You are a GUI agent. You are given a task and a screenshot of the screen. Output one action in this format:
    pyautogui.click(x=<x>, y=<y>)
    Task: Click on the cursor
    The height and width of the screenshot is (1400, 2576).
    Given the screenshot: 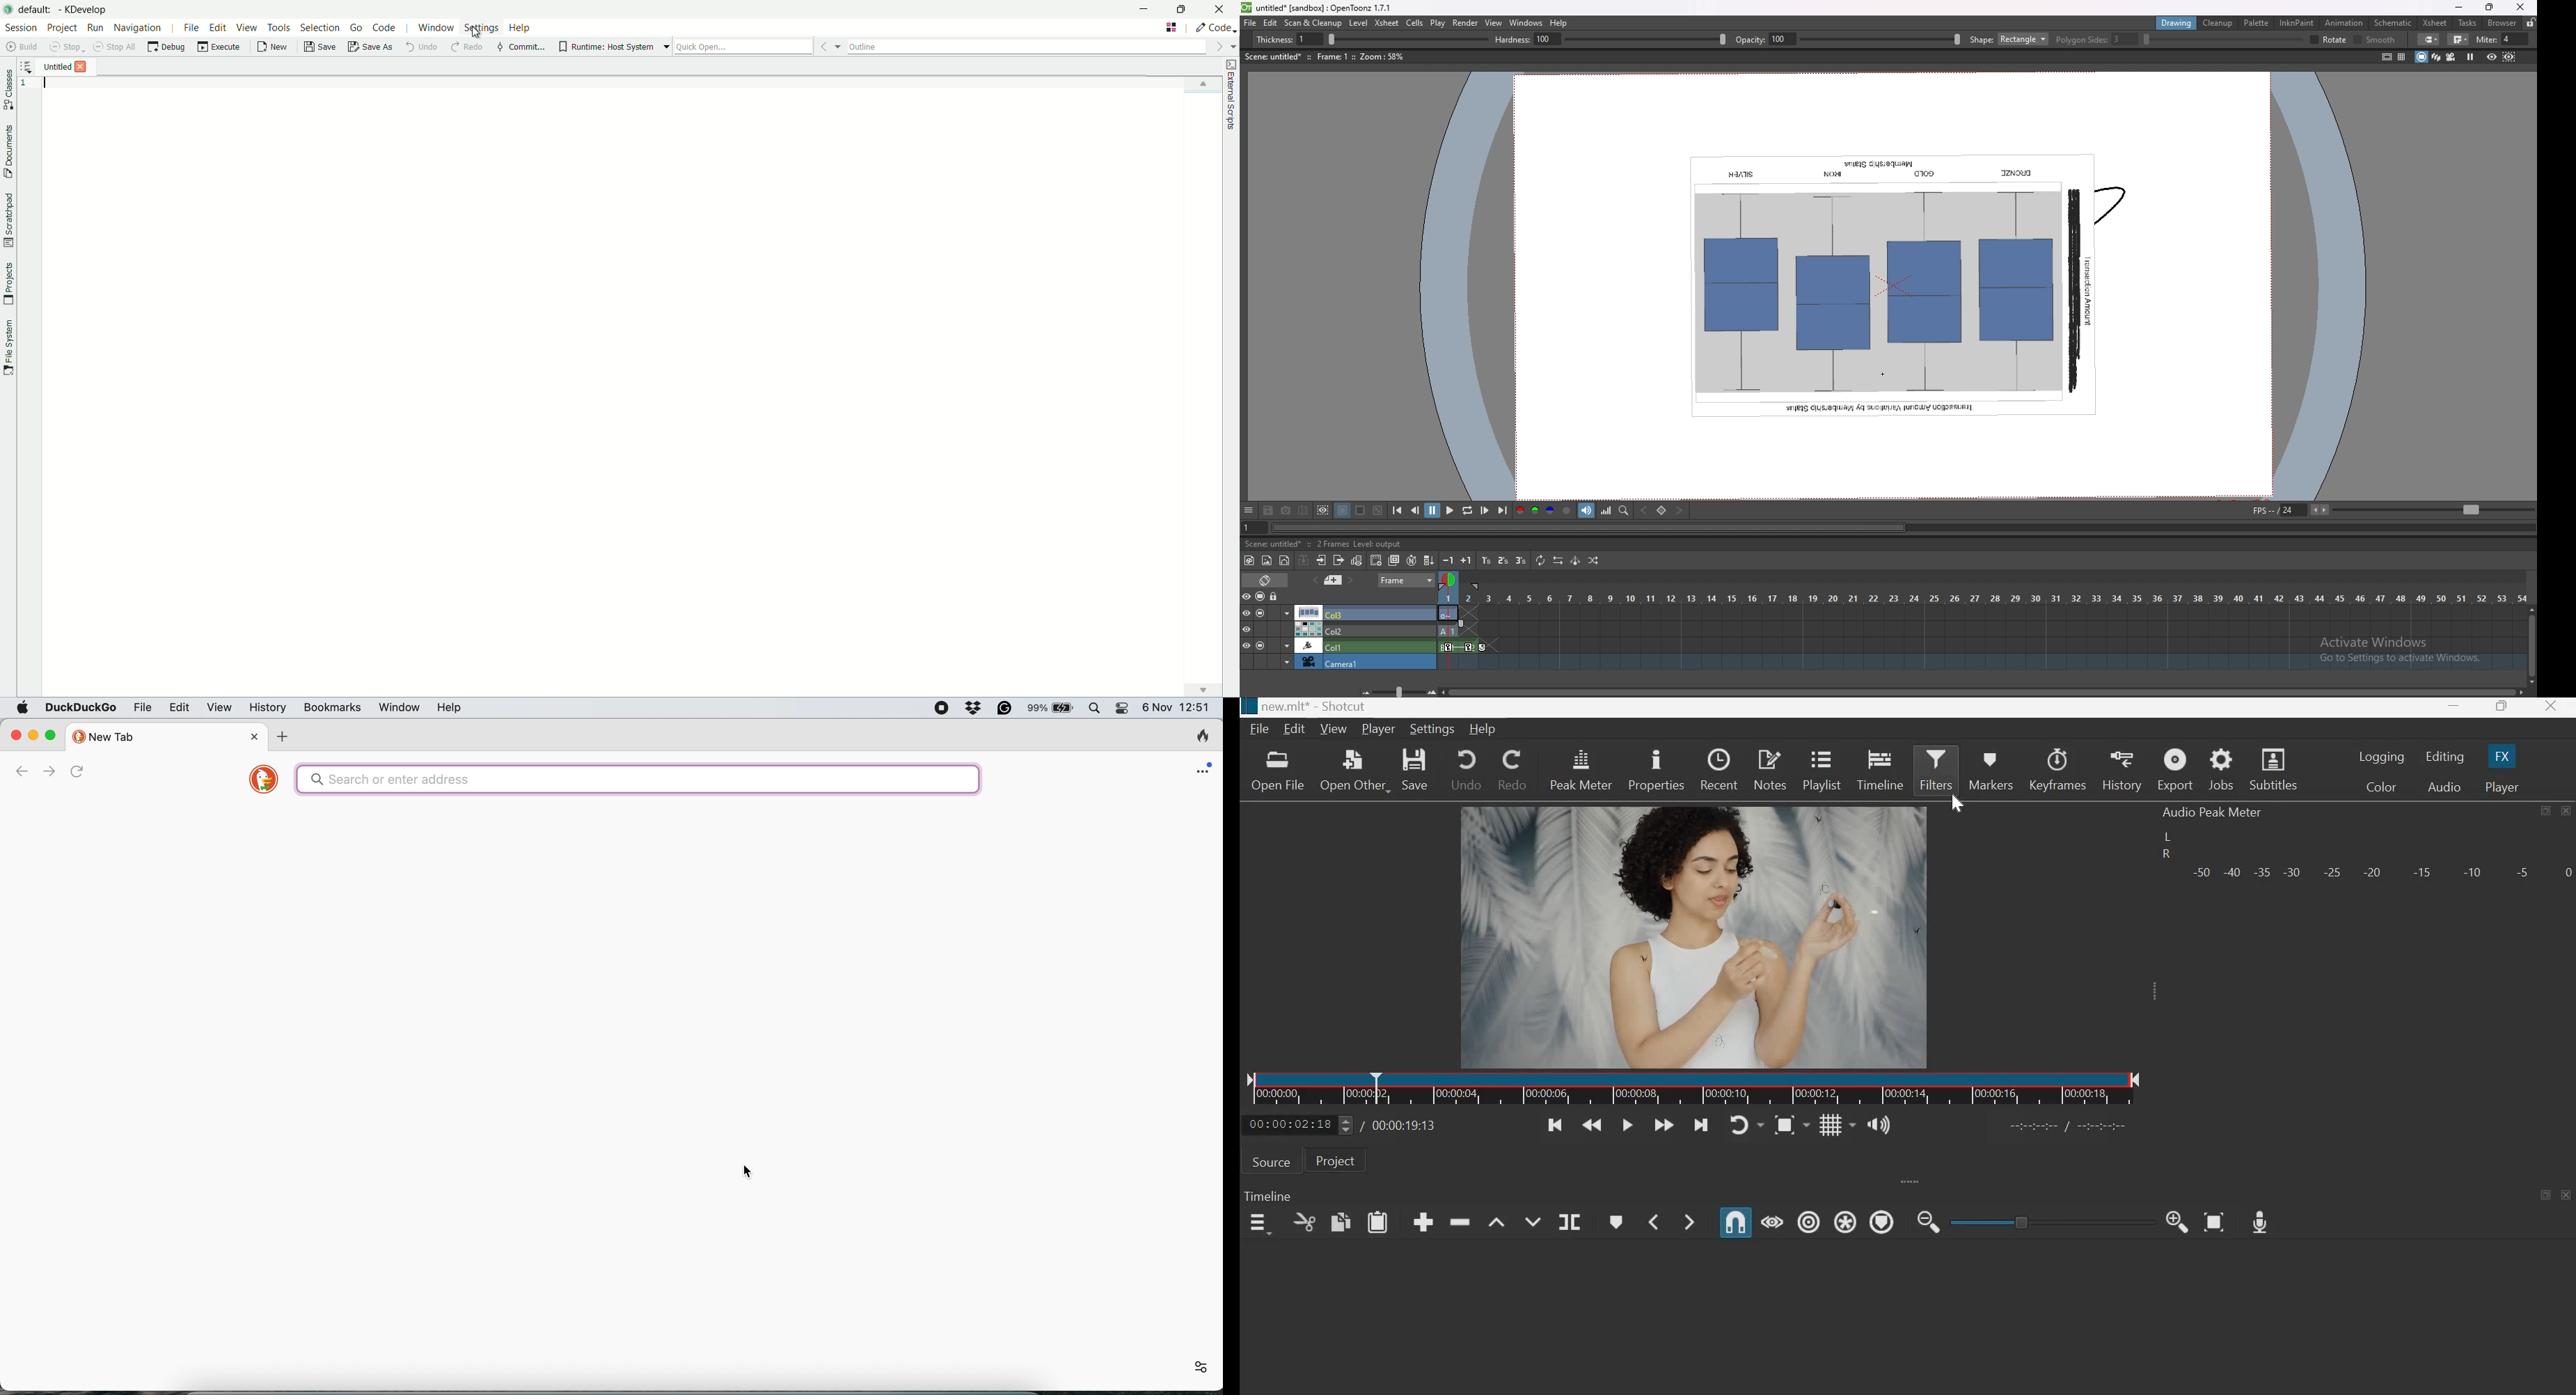 What is the action you would take?
    pyautogui.click(x=1957, y=807)
    